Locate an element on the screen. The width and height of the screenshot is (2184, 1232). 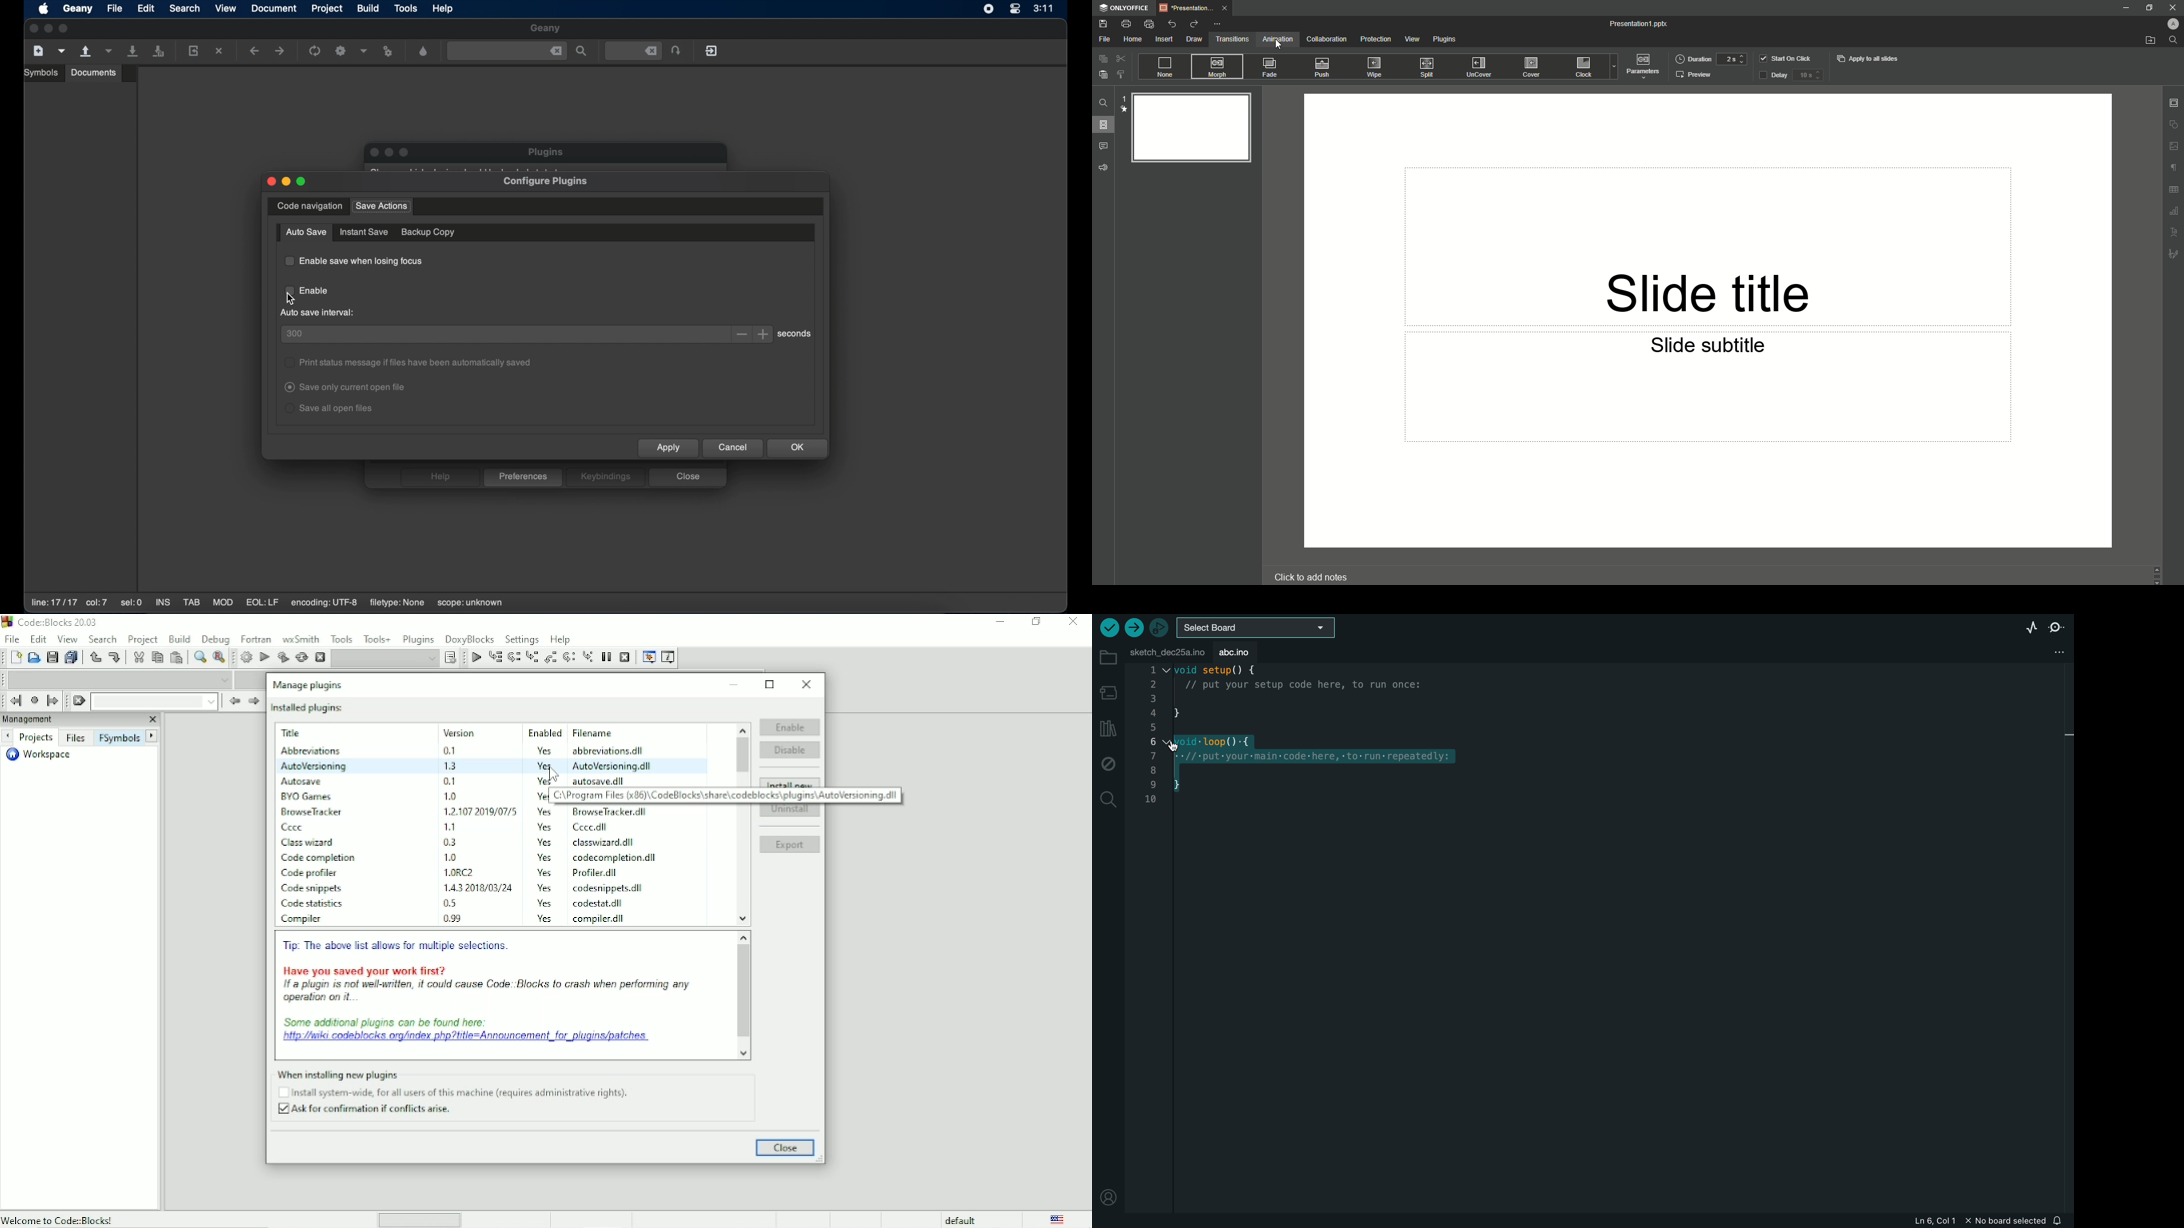
Redo is located at coordinates (114, 657).